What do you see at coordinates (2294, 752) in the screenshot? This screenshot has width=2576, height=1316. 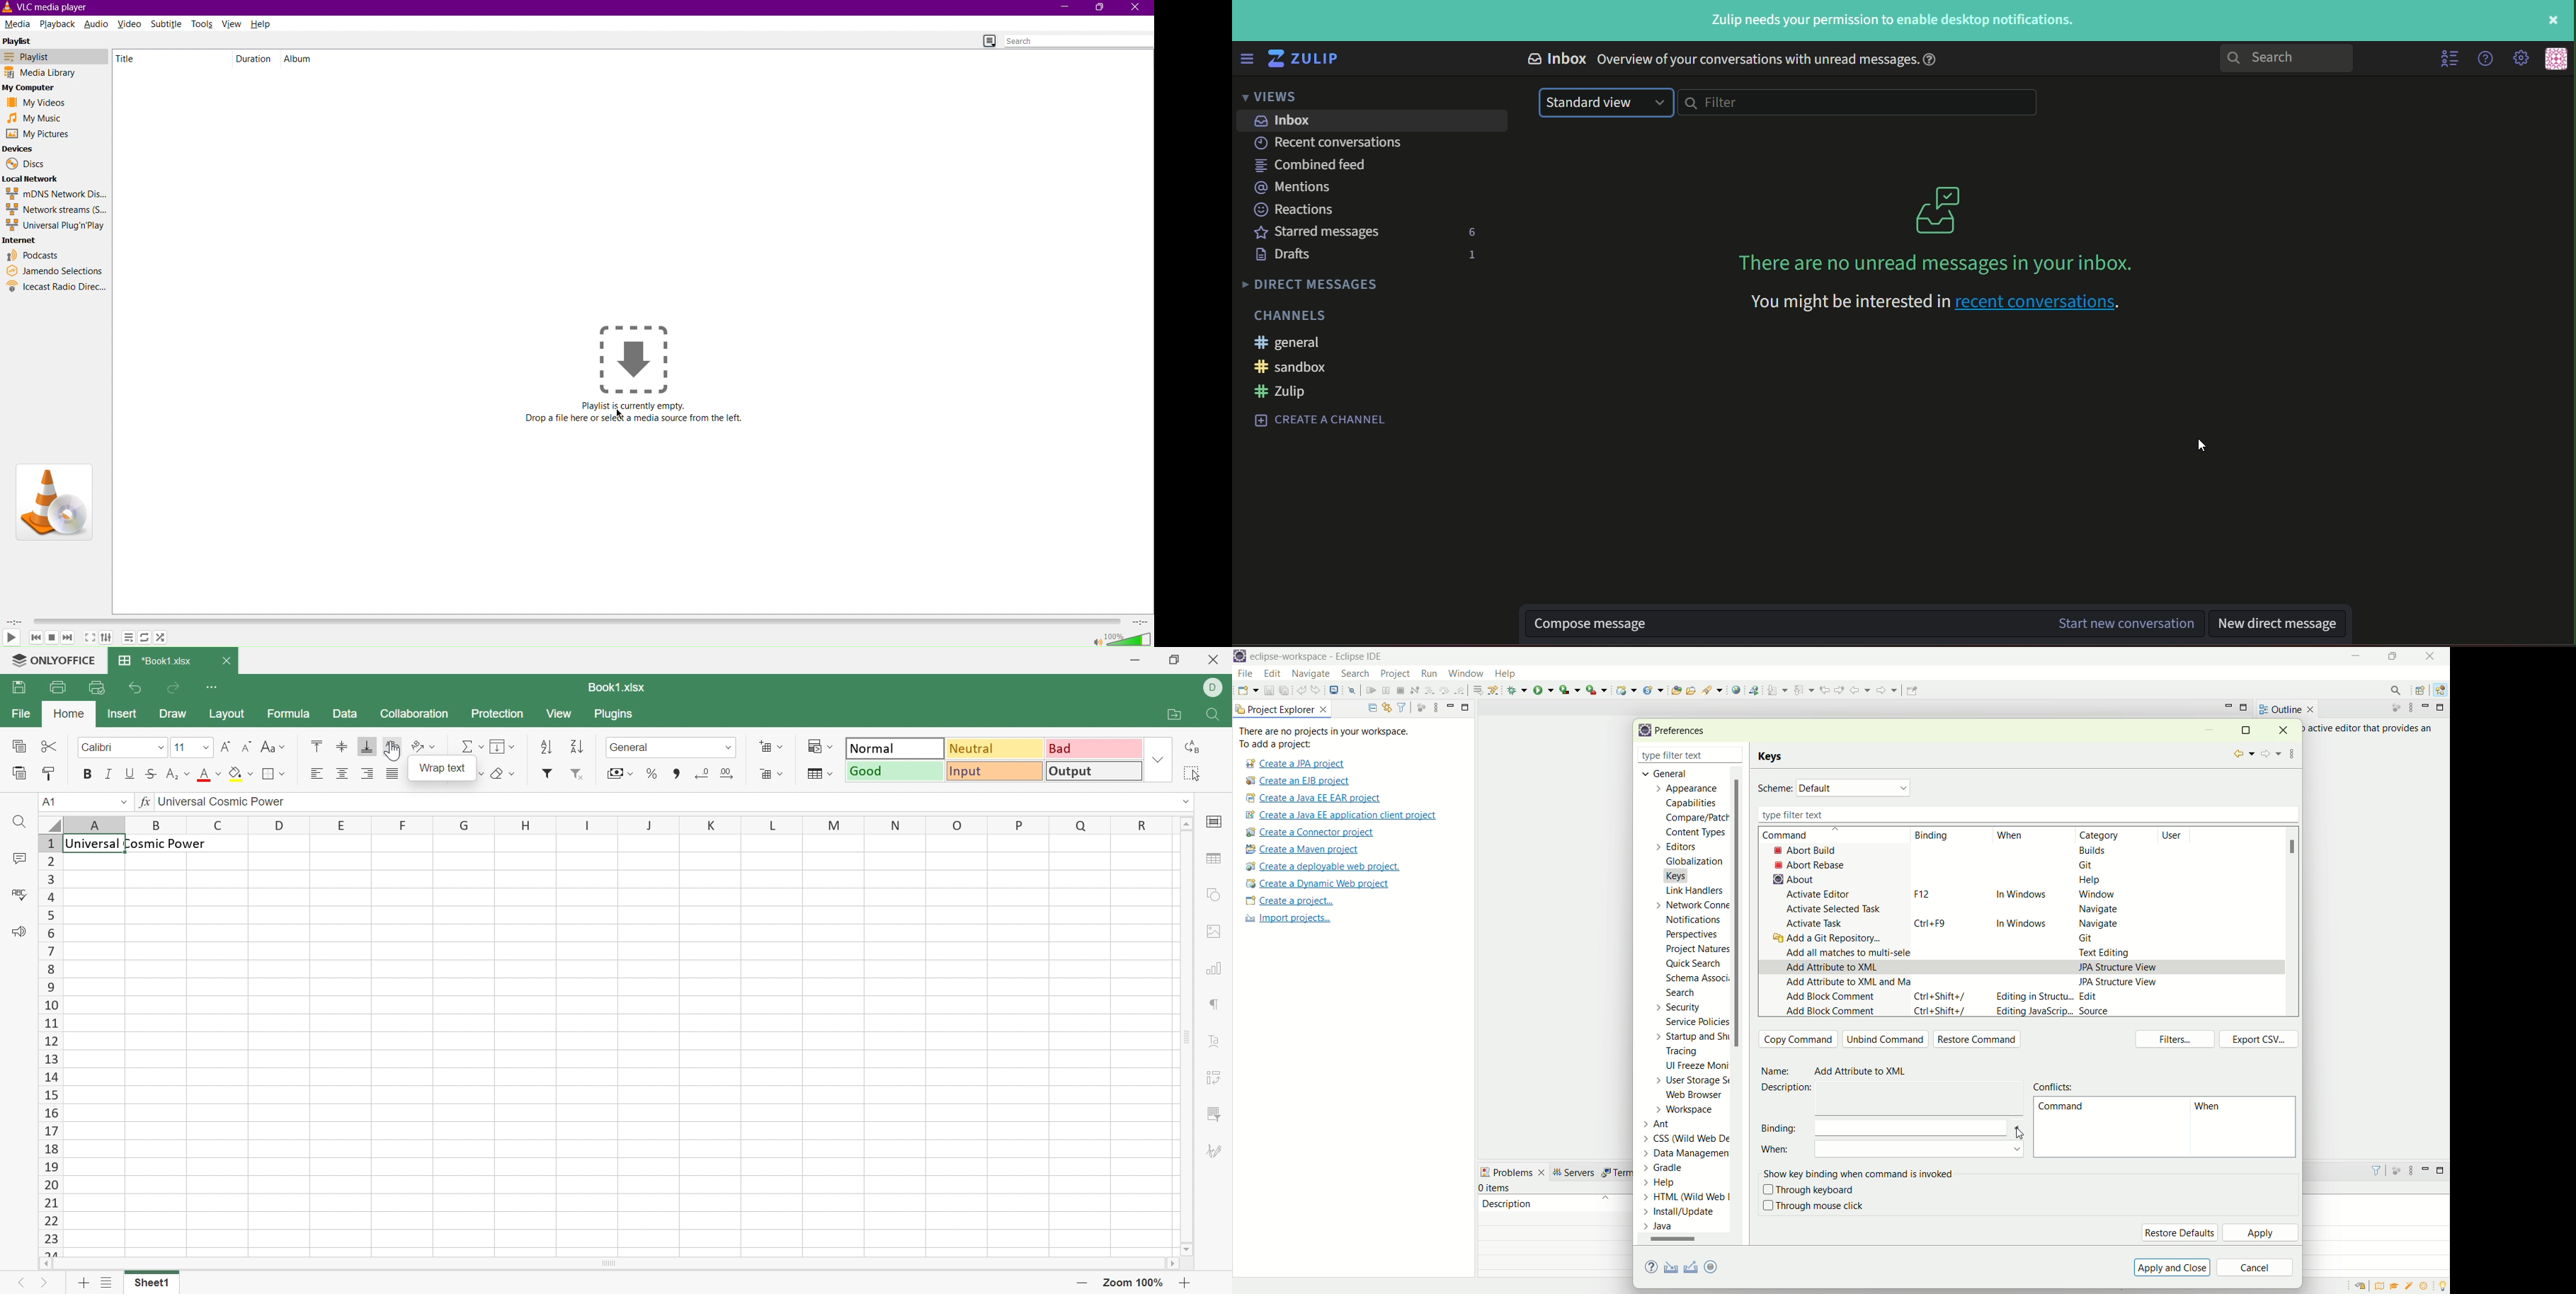 I see `view menu` at bounding box center [2294, 752].